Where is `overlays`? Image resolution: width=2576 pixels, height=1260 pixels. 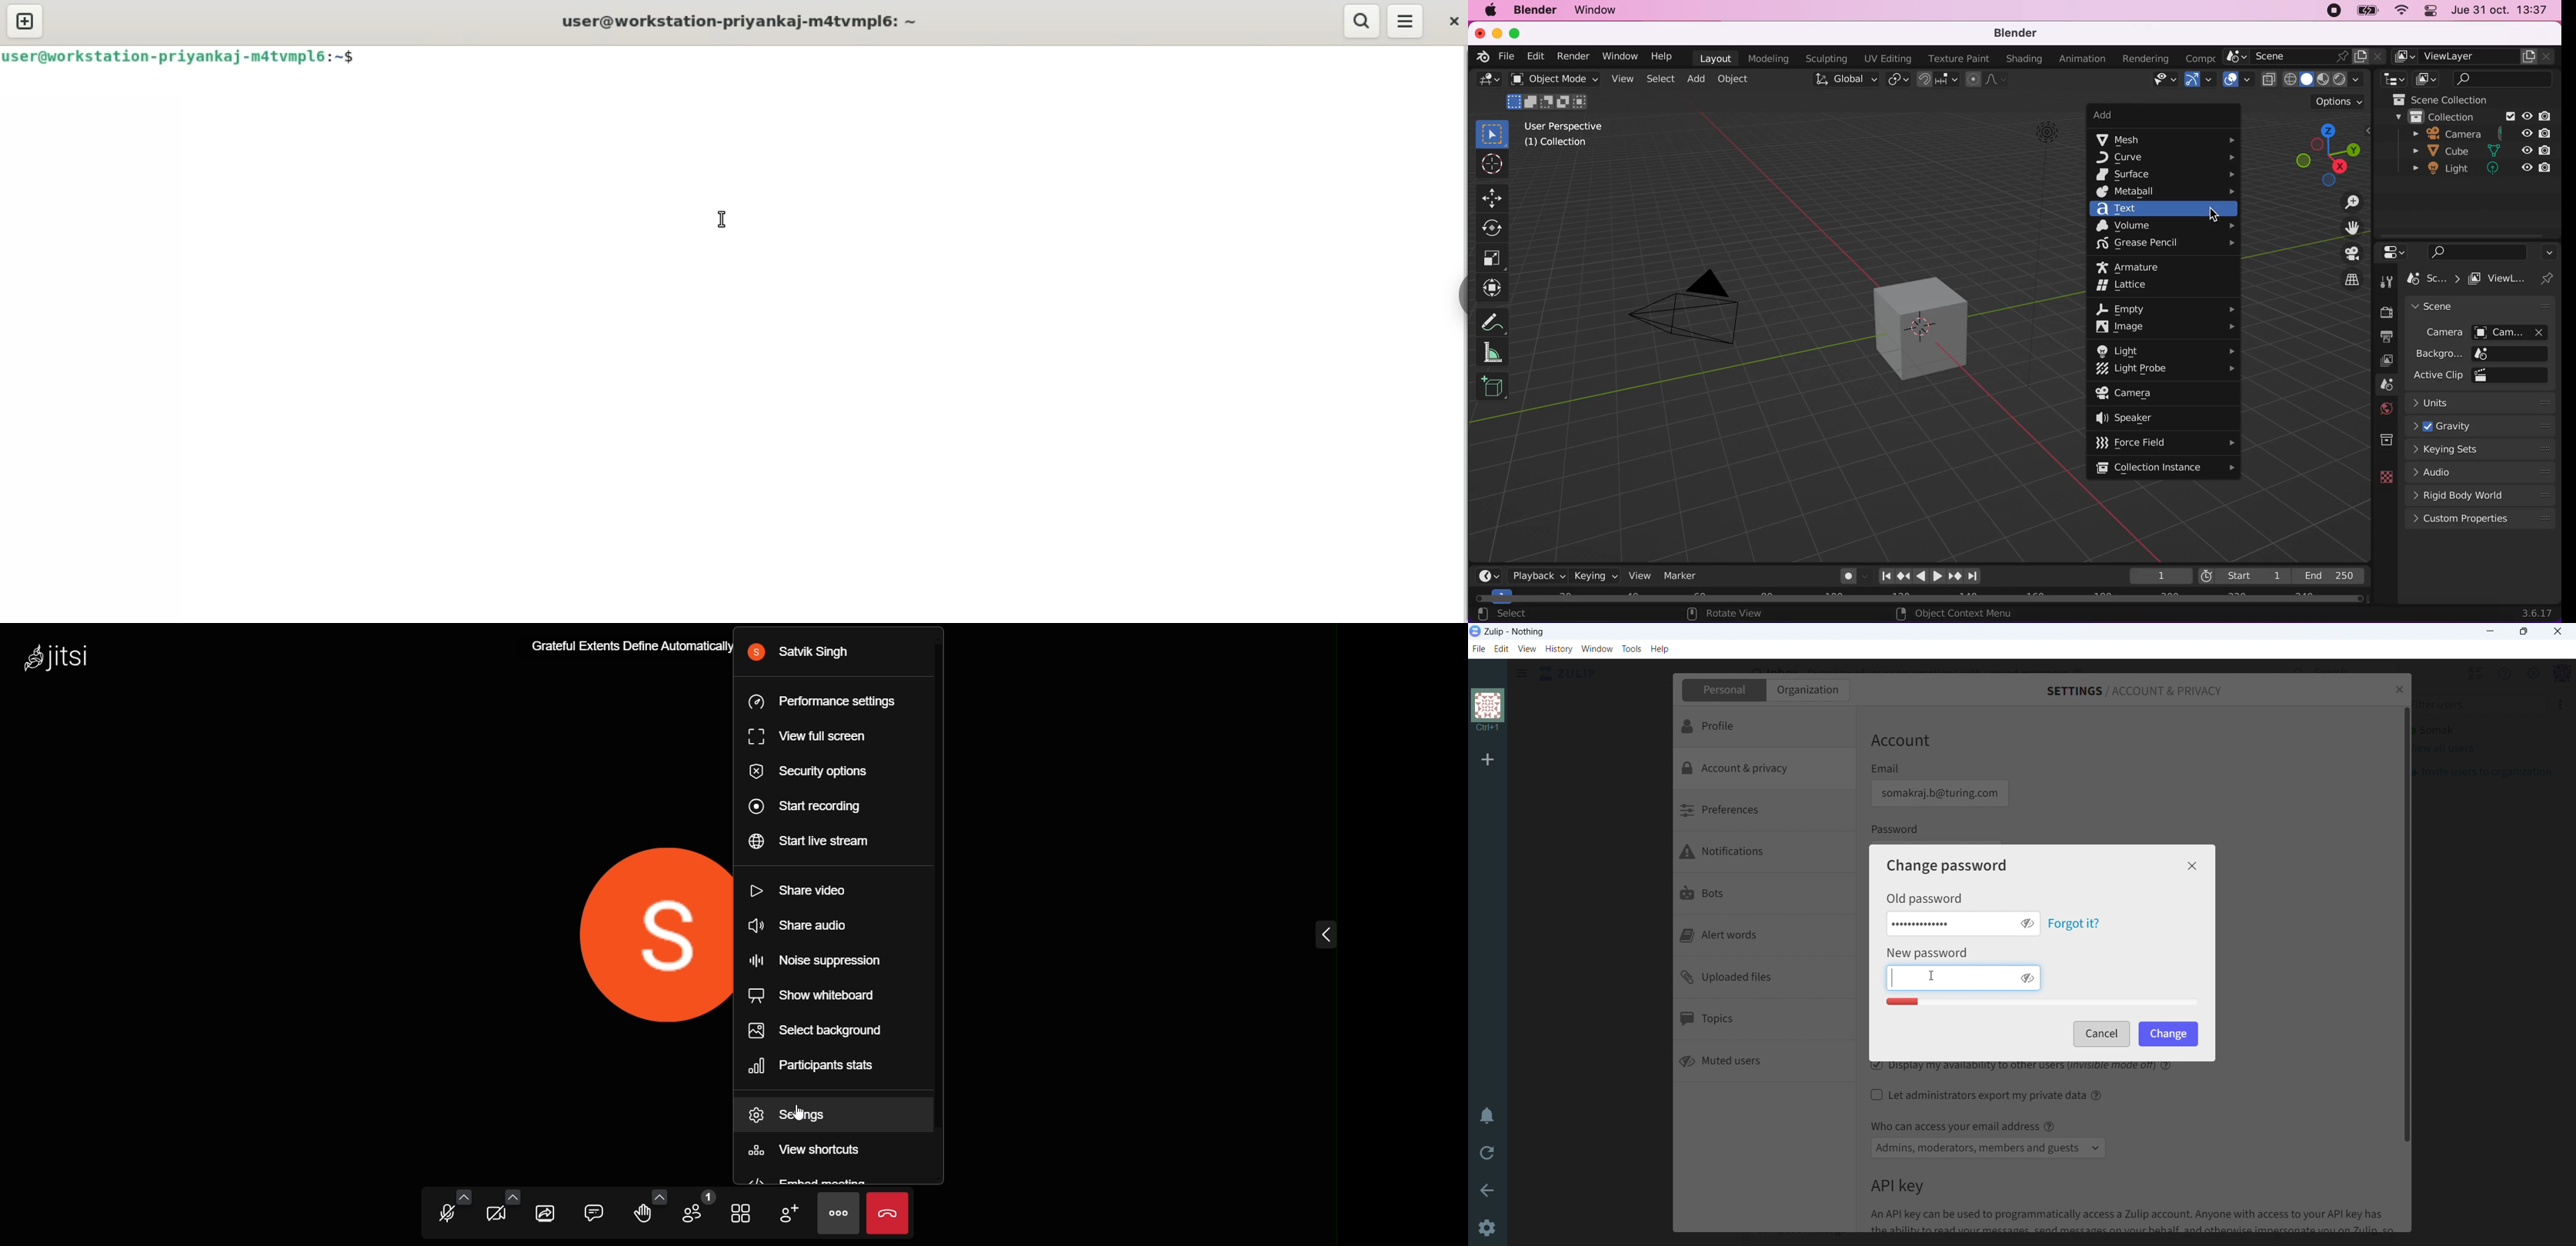 overlays is located at coordinates (2235, 79).